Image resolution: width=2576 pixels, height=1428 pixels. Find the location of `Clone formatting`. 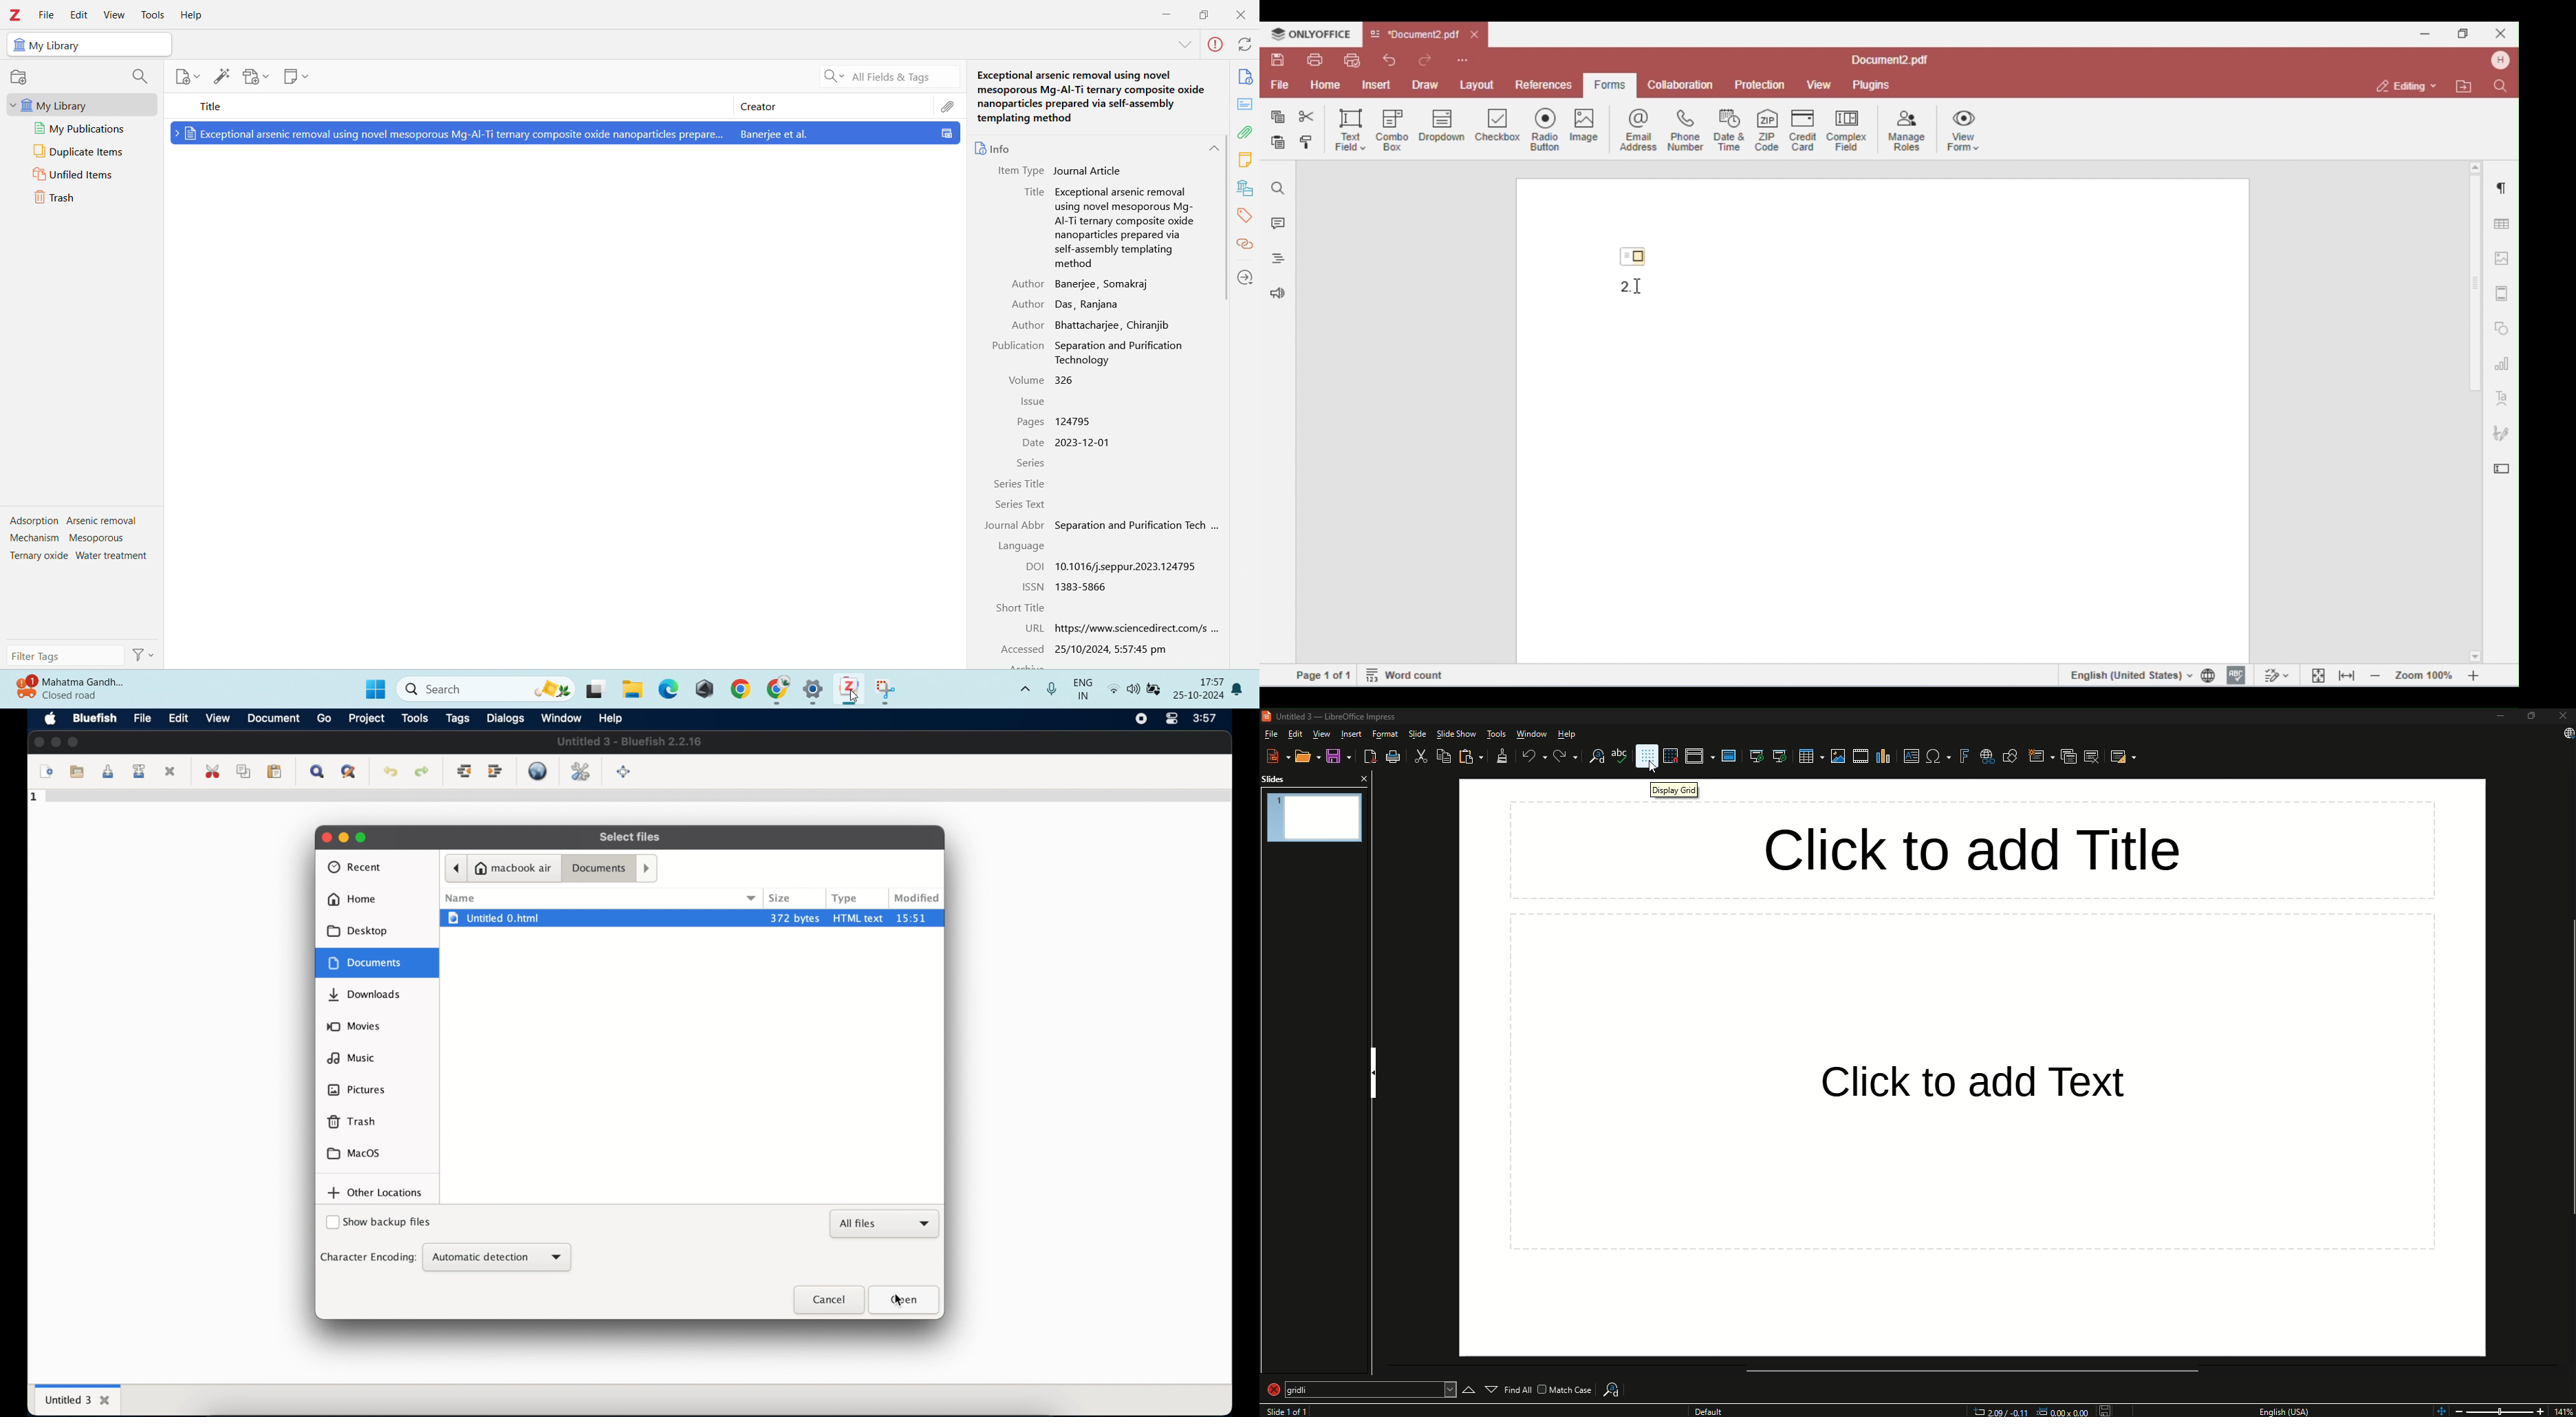

Clone formatting is located at coordinates (1503, 755).